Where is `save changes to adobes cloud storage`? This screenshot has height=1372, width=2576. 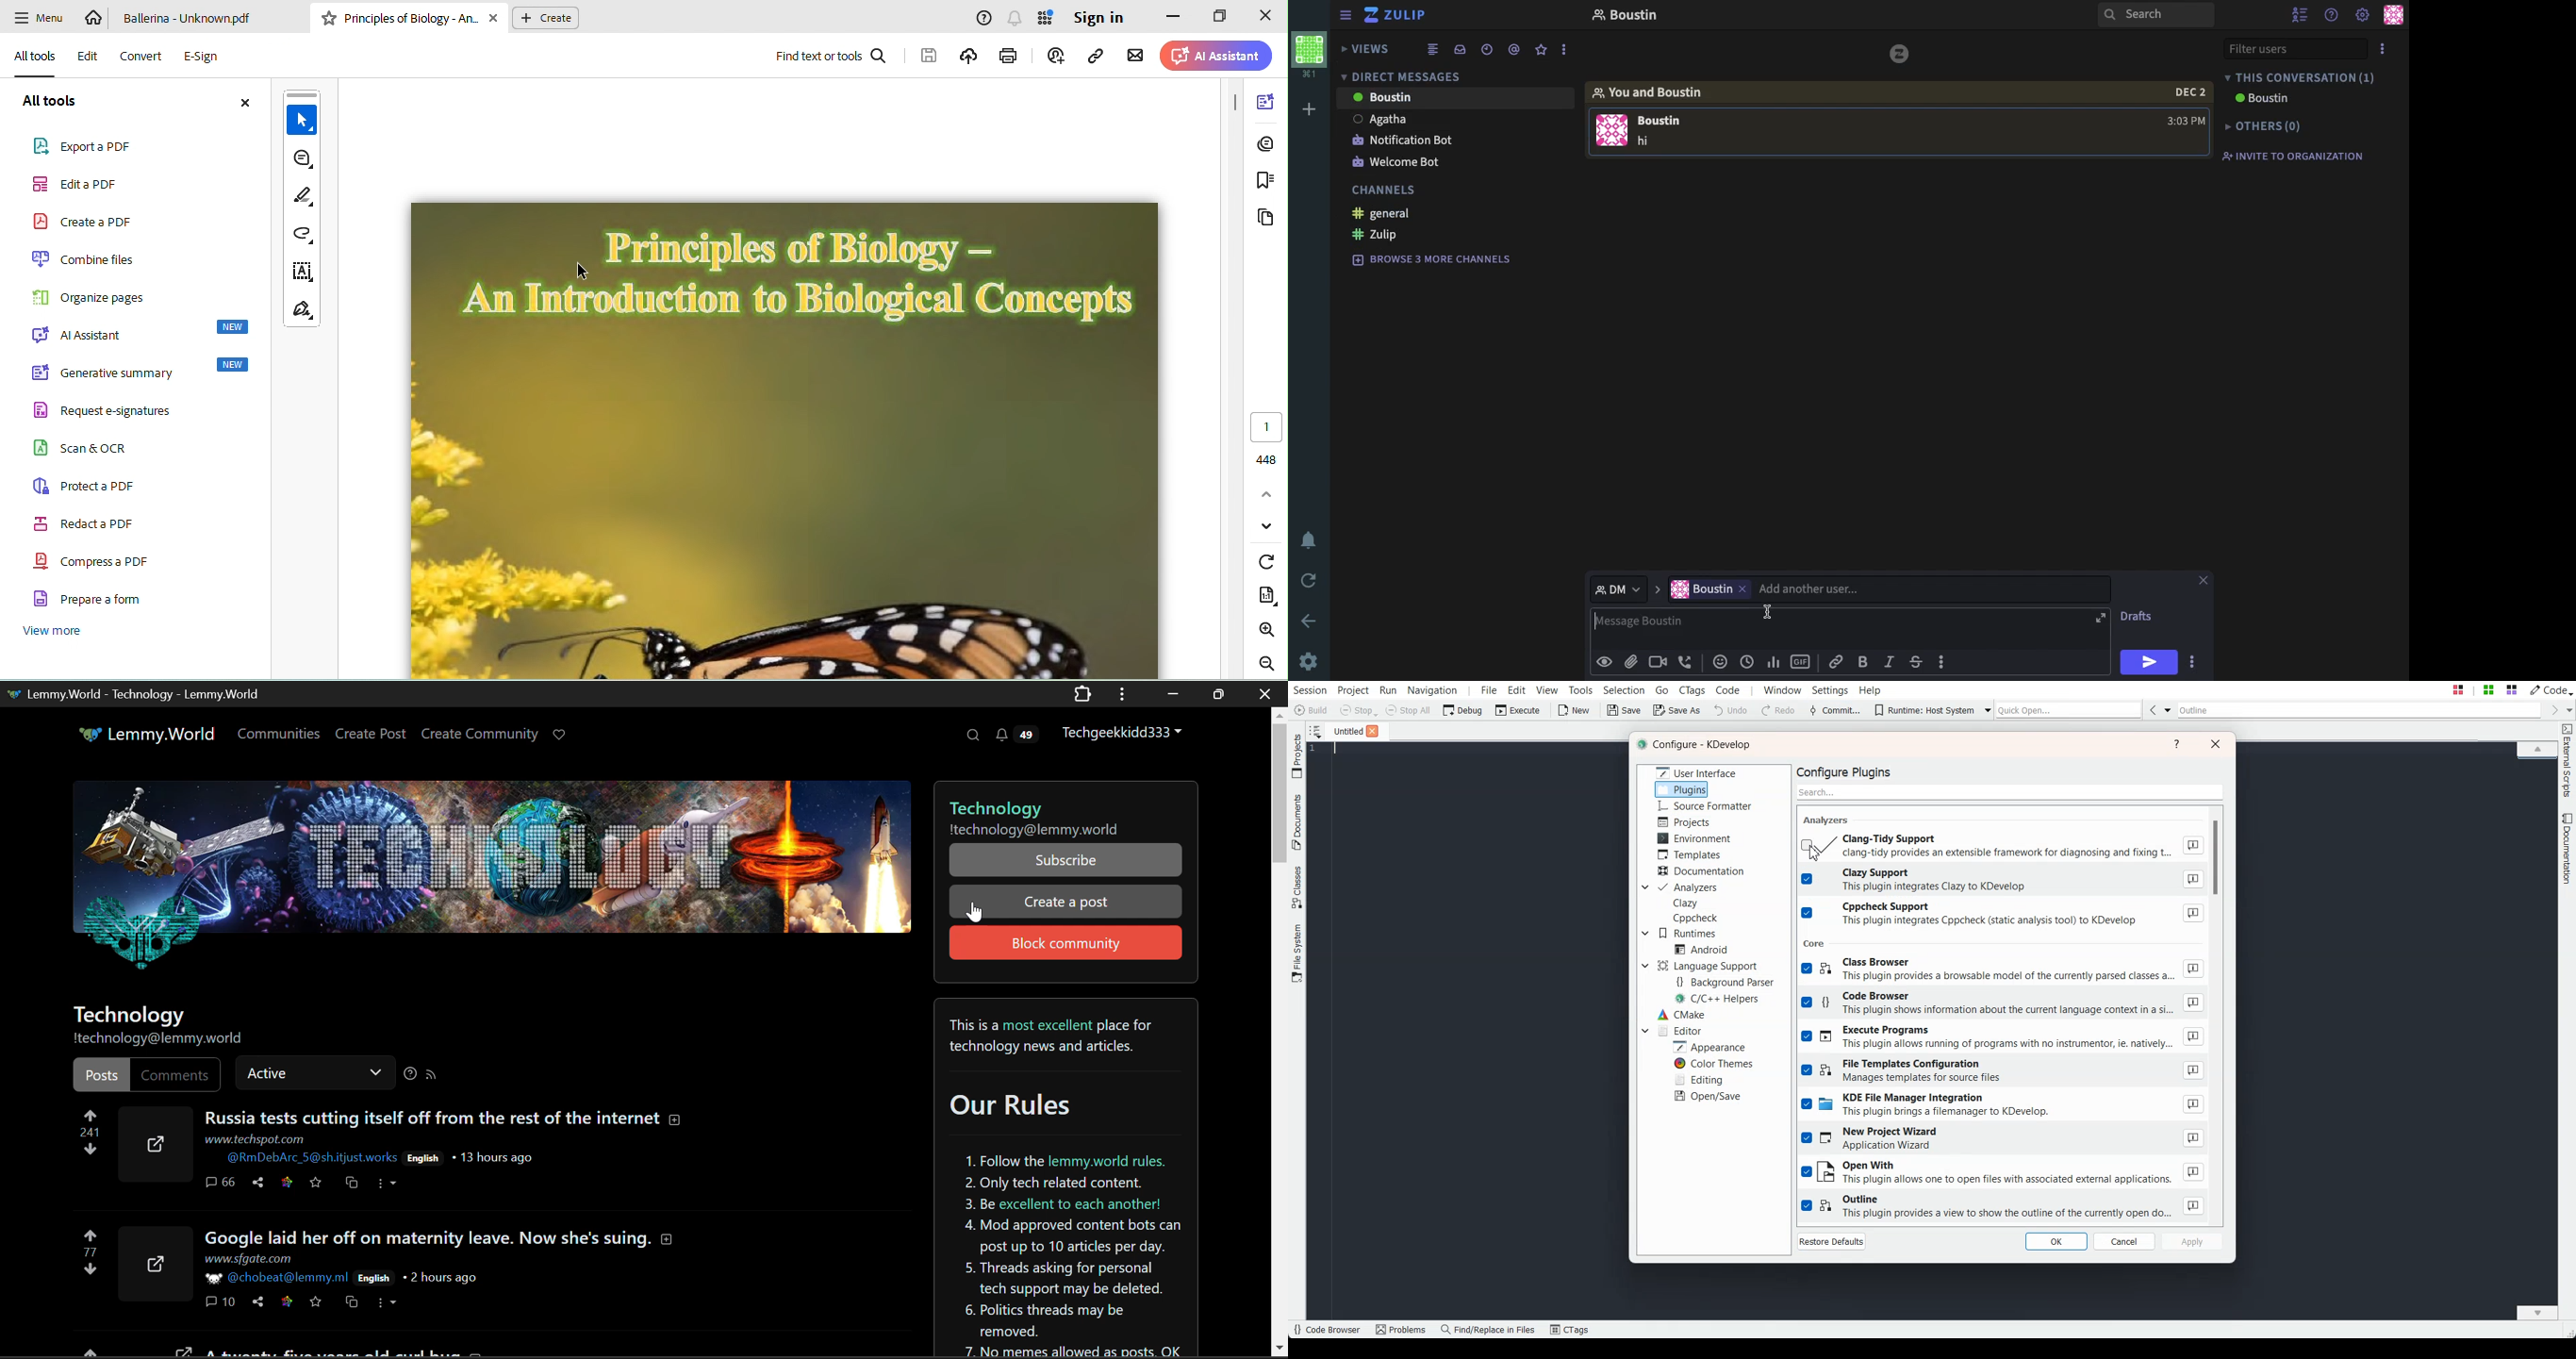
save changes to adobes cloud storage is located at coordinates (968, 57).